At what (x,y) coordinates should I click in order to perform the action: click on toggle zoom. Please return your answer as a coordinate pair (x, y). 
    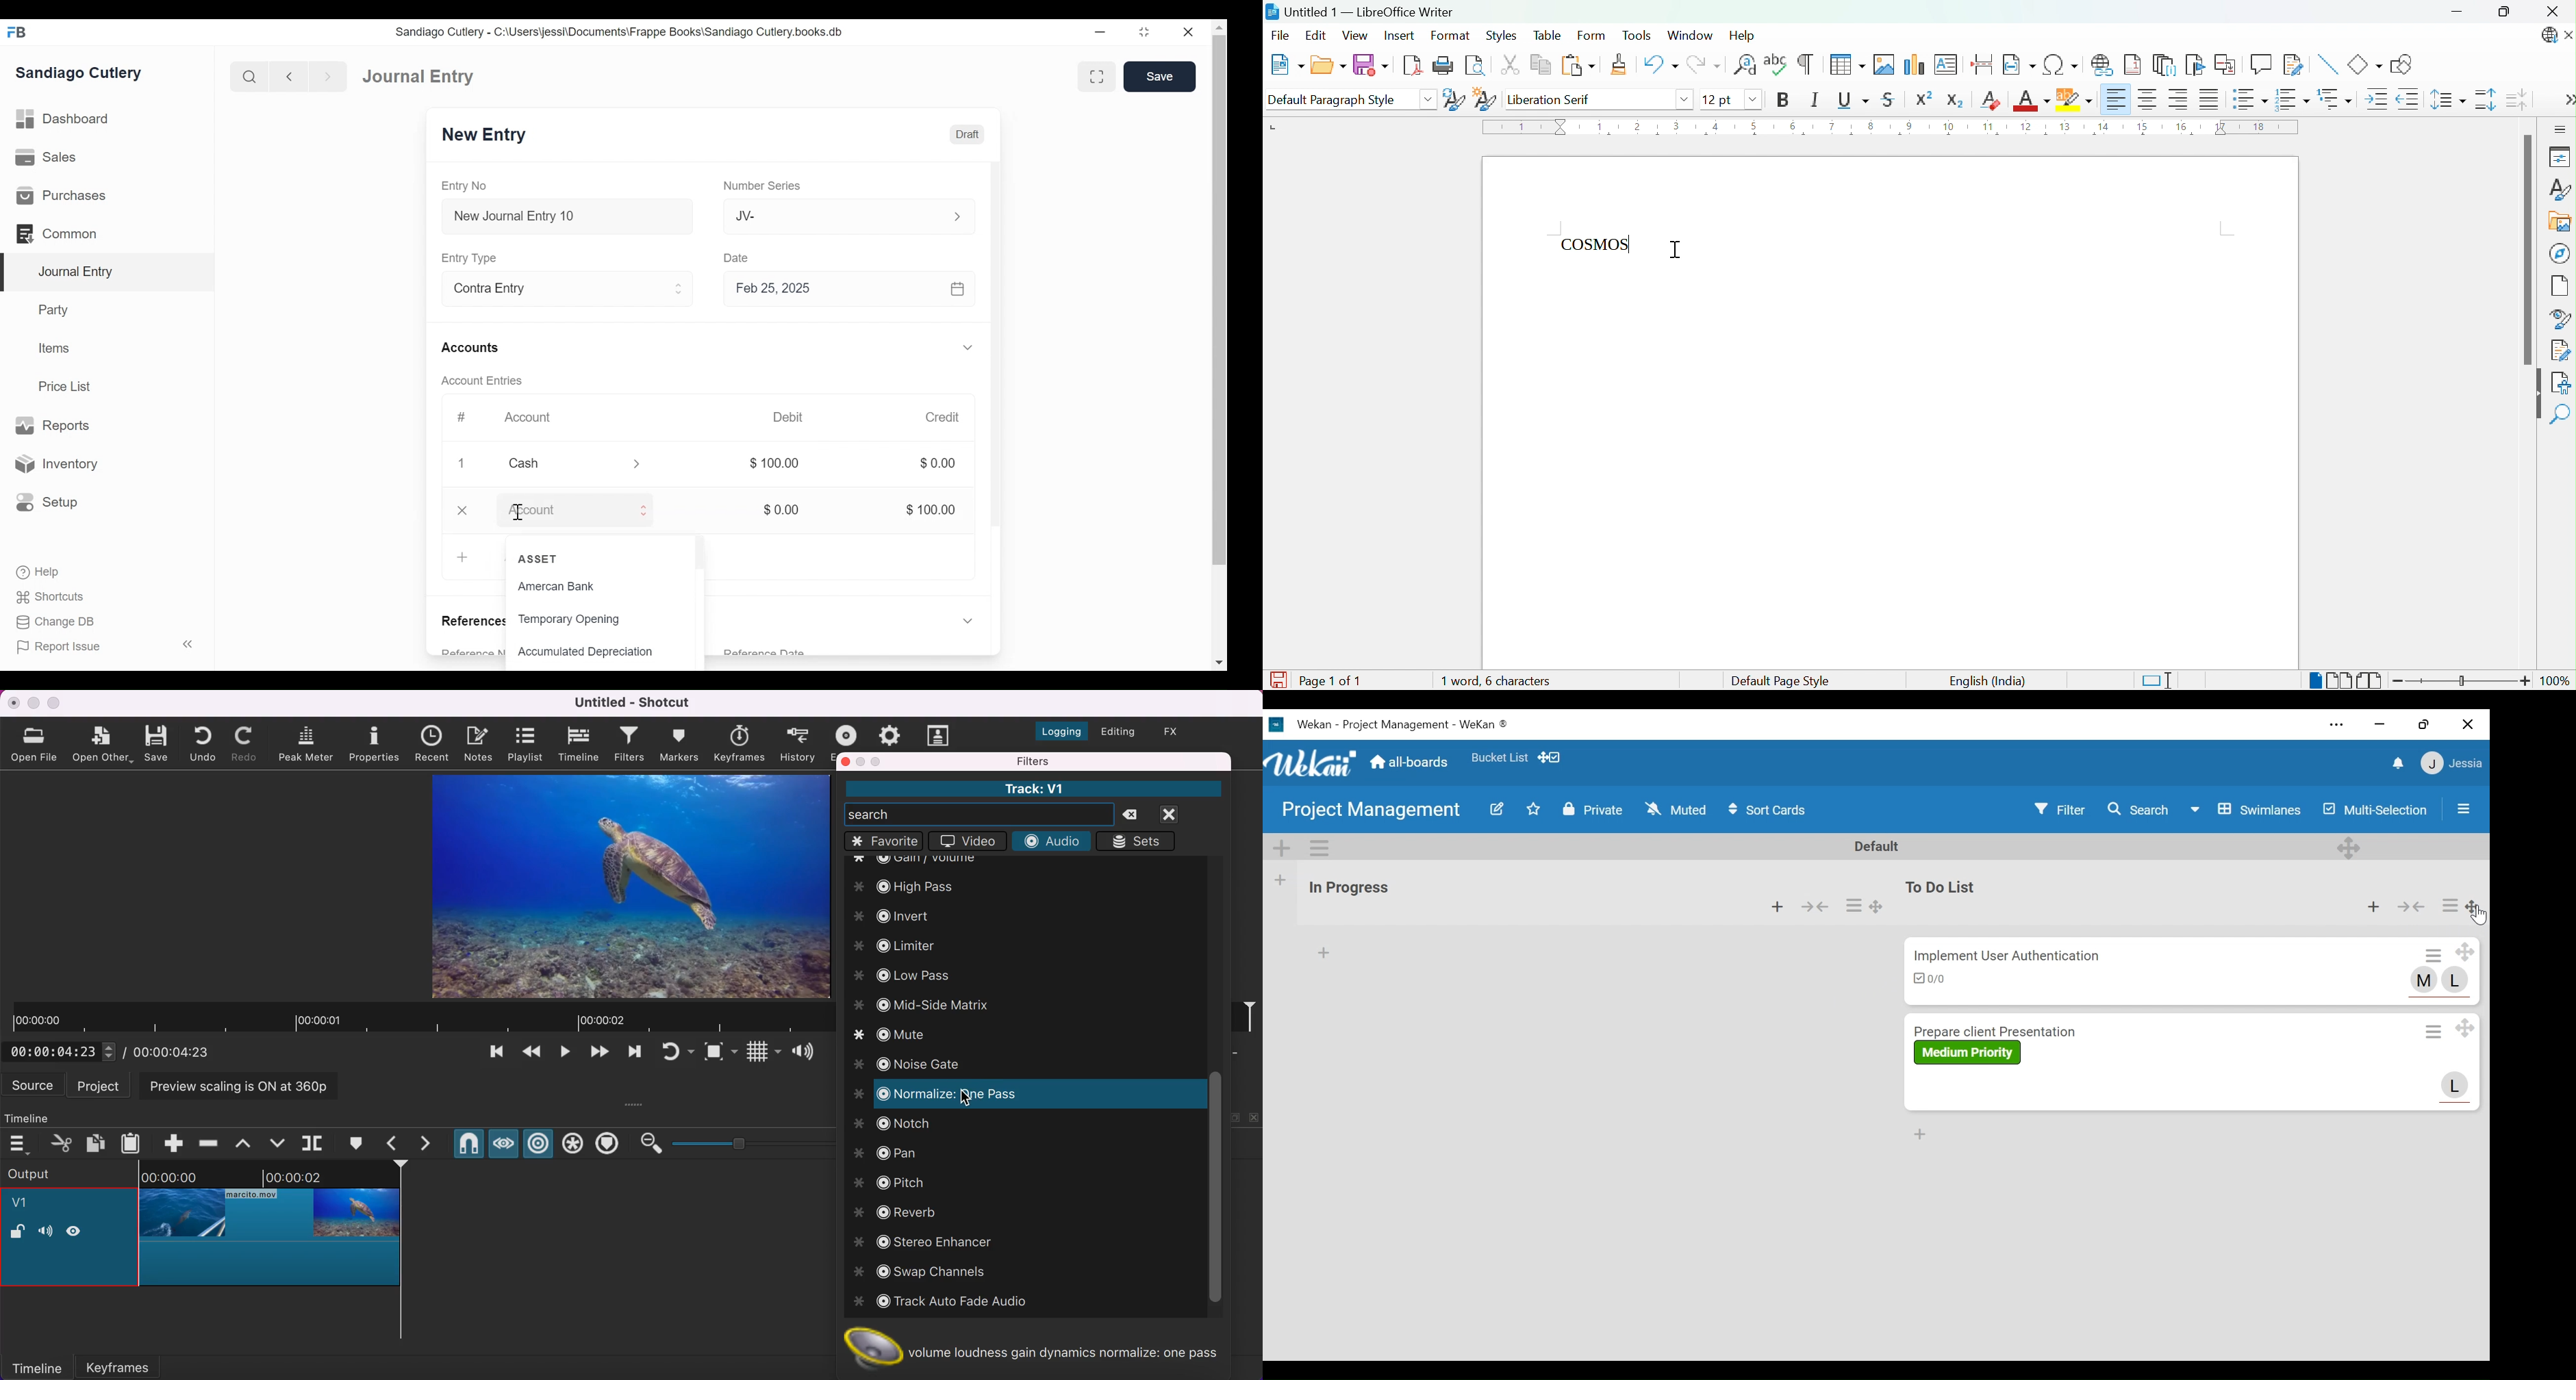
    Looking at the image, I should click on (721, 1054).